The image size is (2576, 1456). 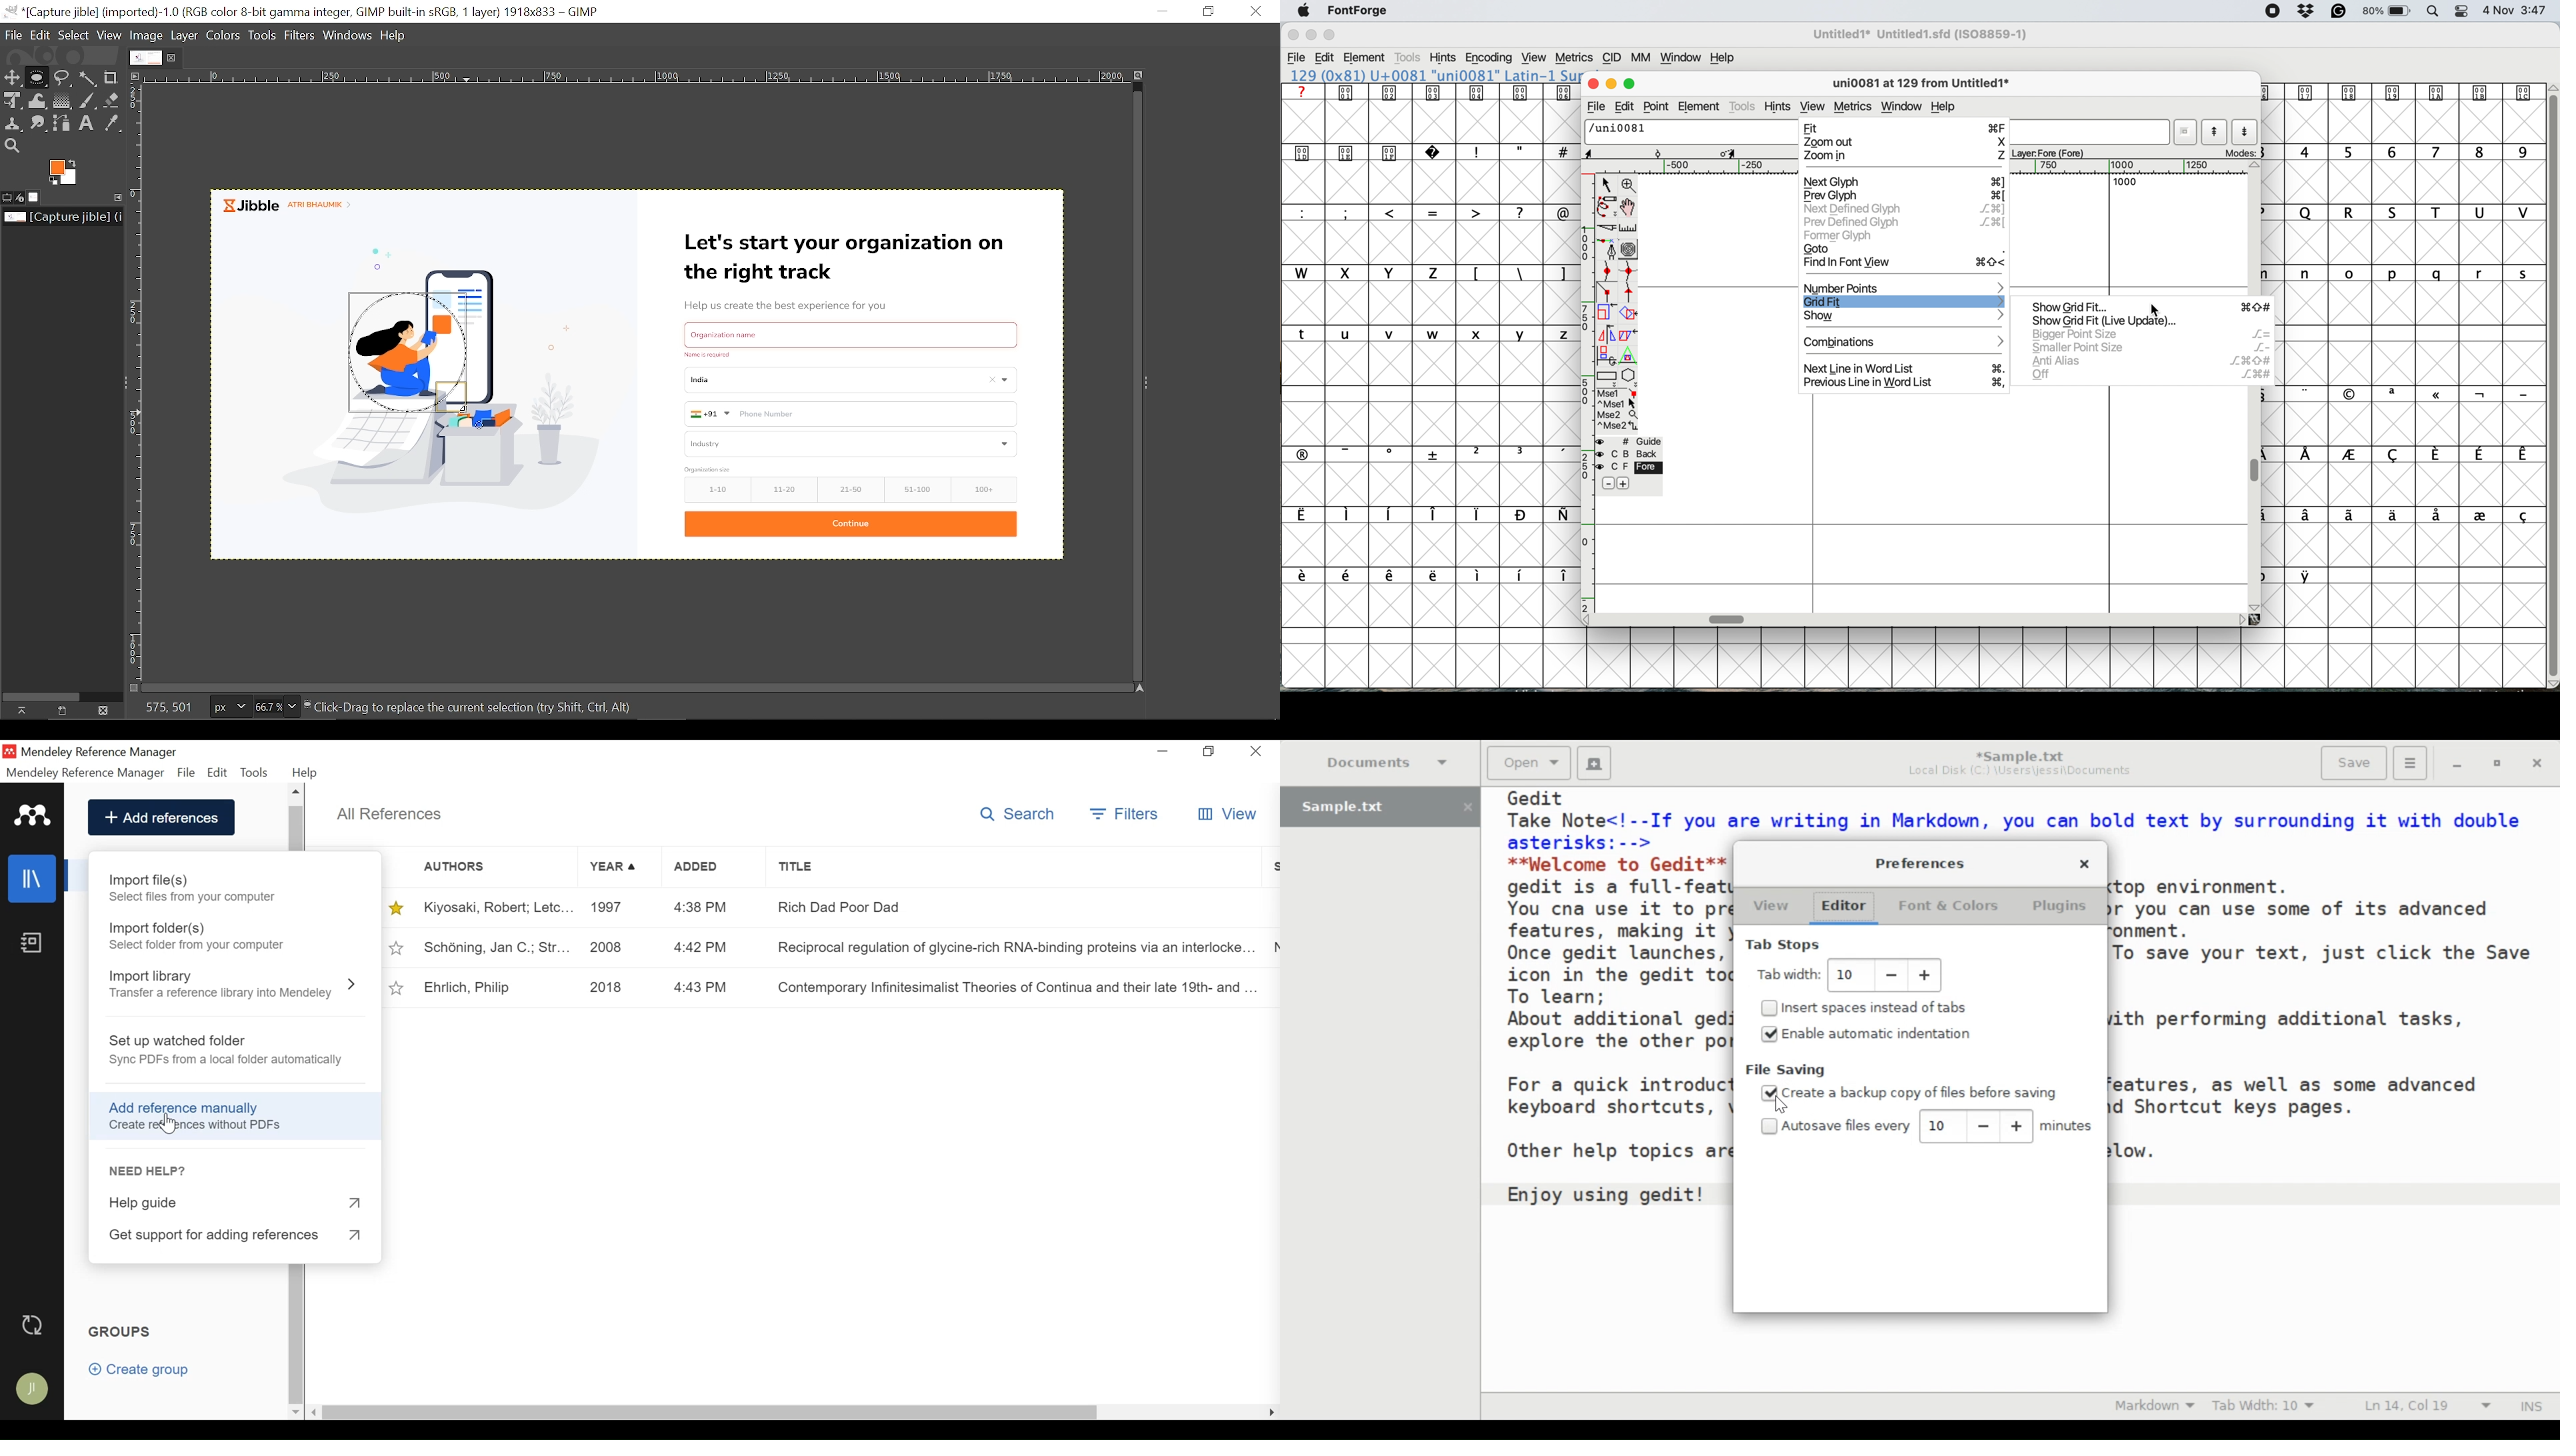 What do you see at coordinates (1904, 317) in the screenshot?
I see `show` at bounding box center [1904, 317].